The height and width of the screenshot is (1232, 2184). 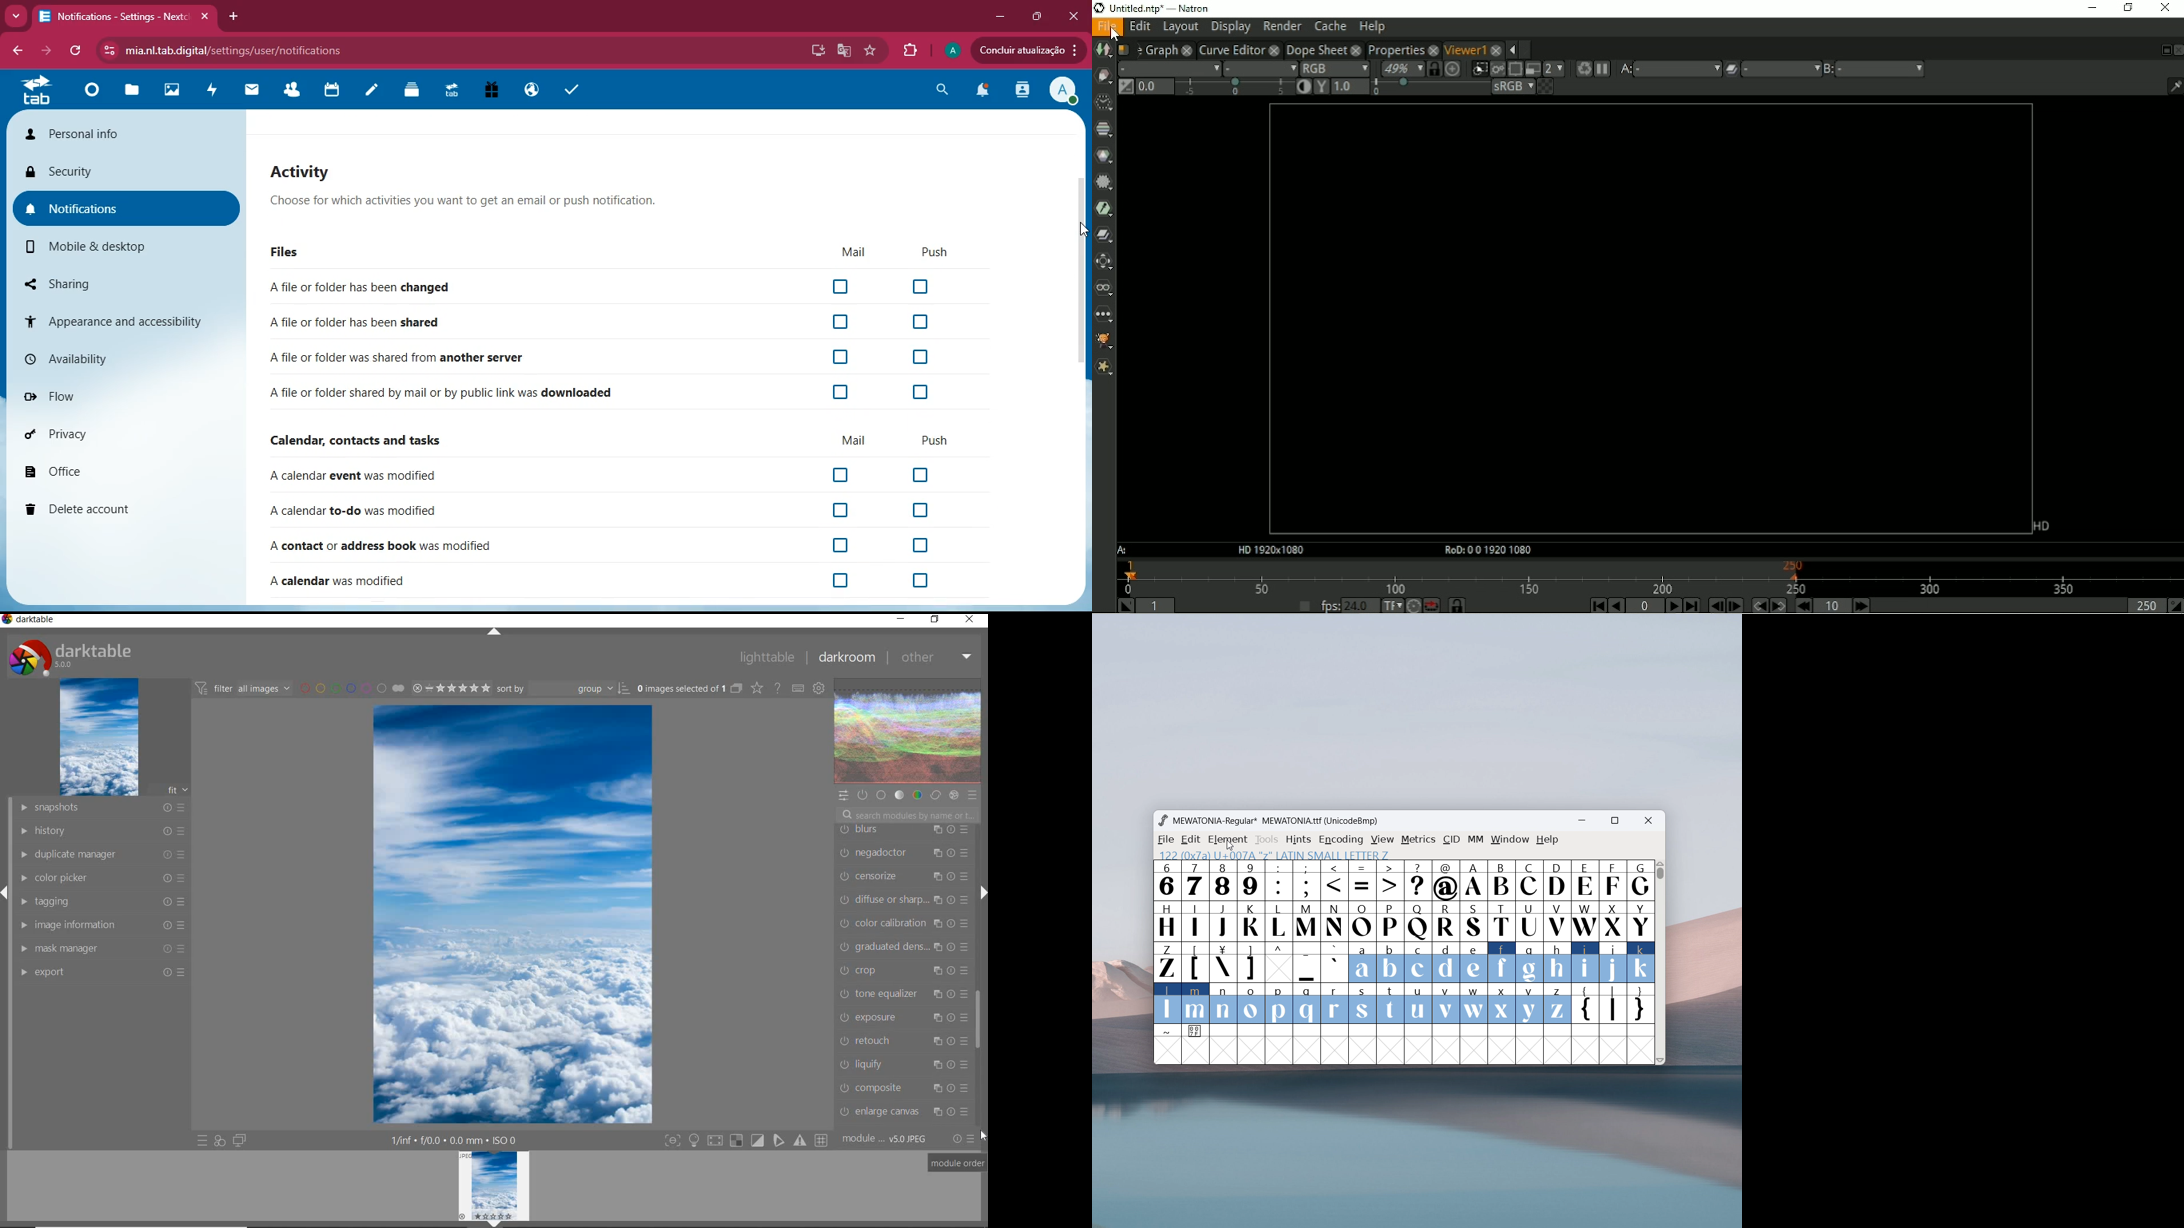 I want to click on >, so click(x=1391, y=881).